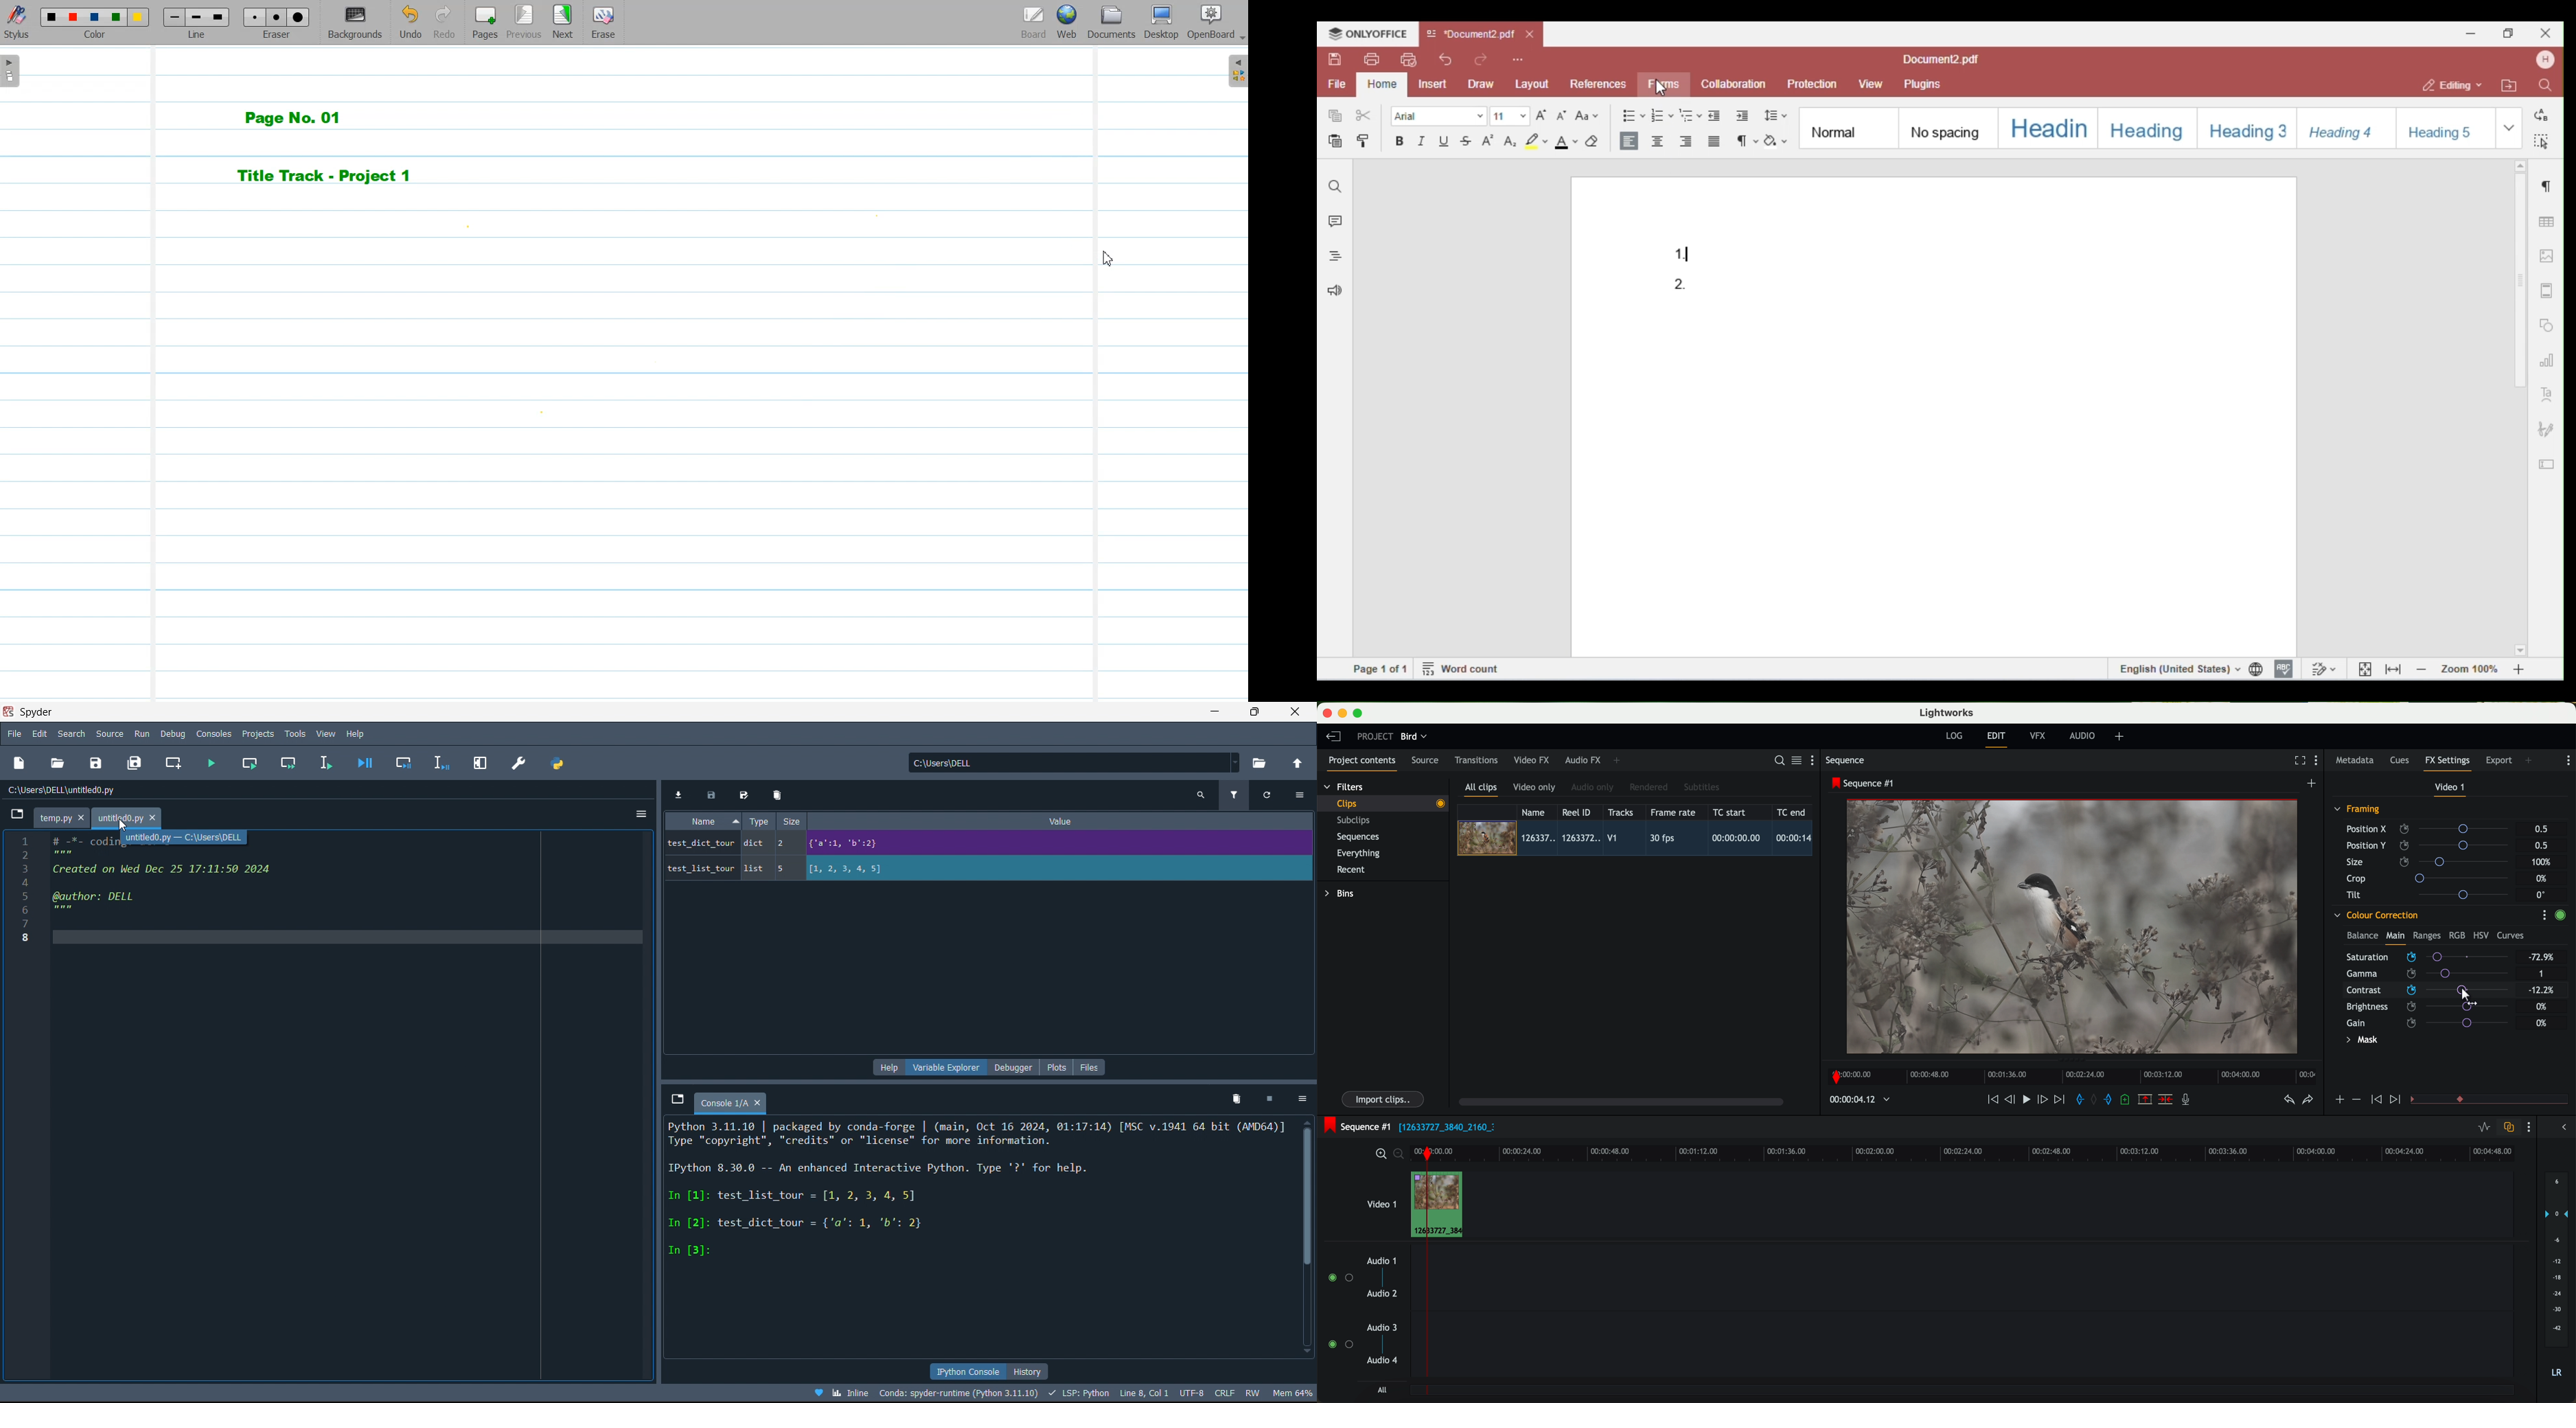 The height and width of the screenshot is (1428, 2576). What do you see at coordinates (2511, 936) in the screenshot?
I see `curves` at bounding box center [2511, 936].